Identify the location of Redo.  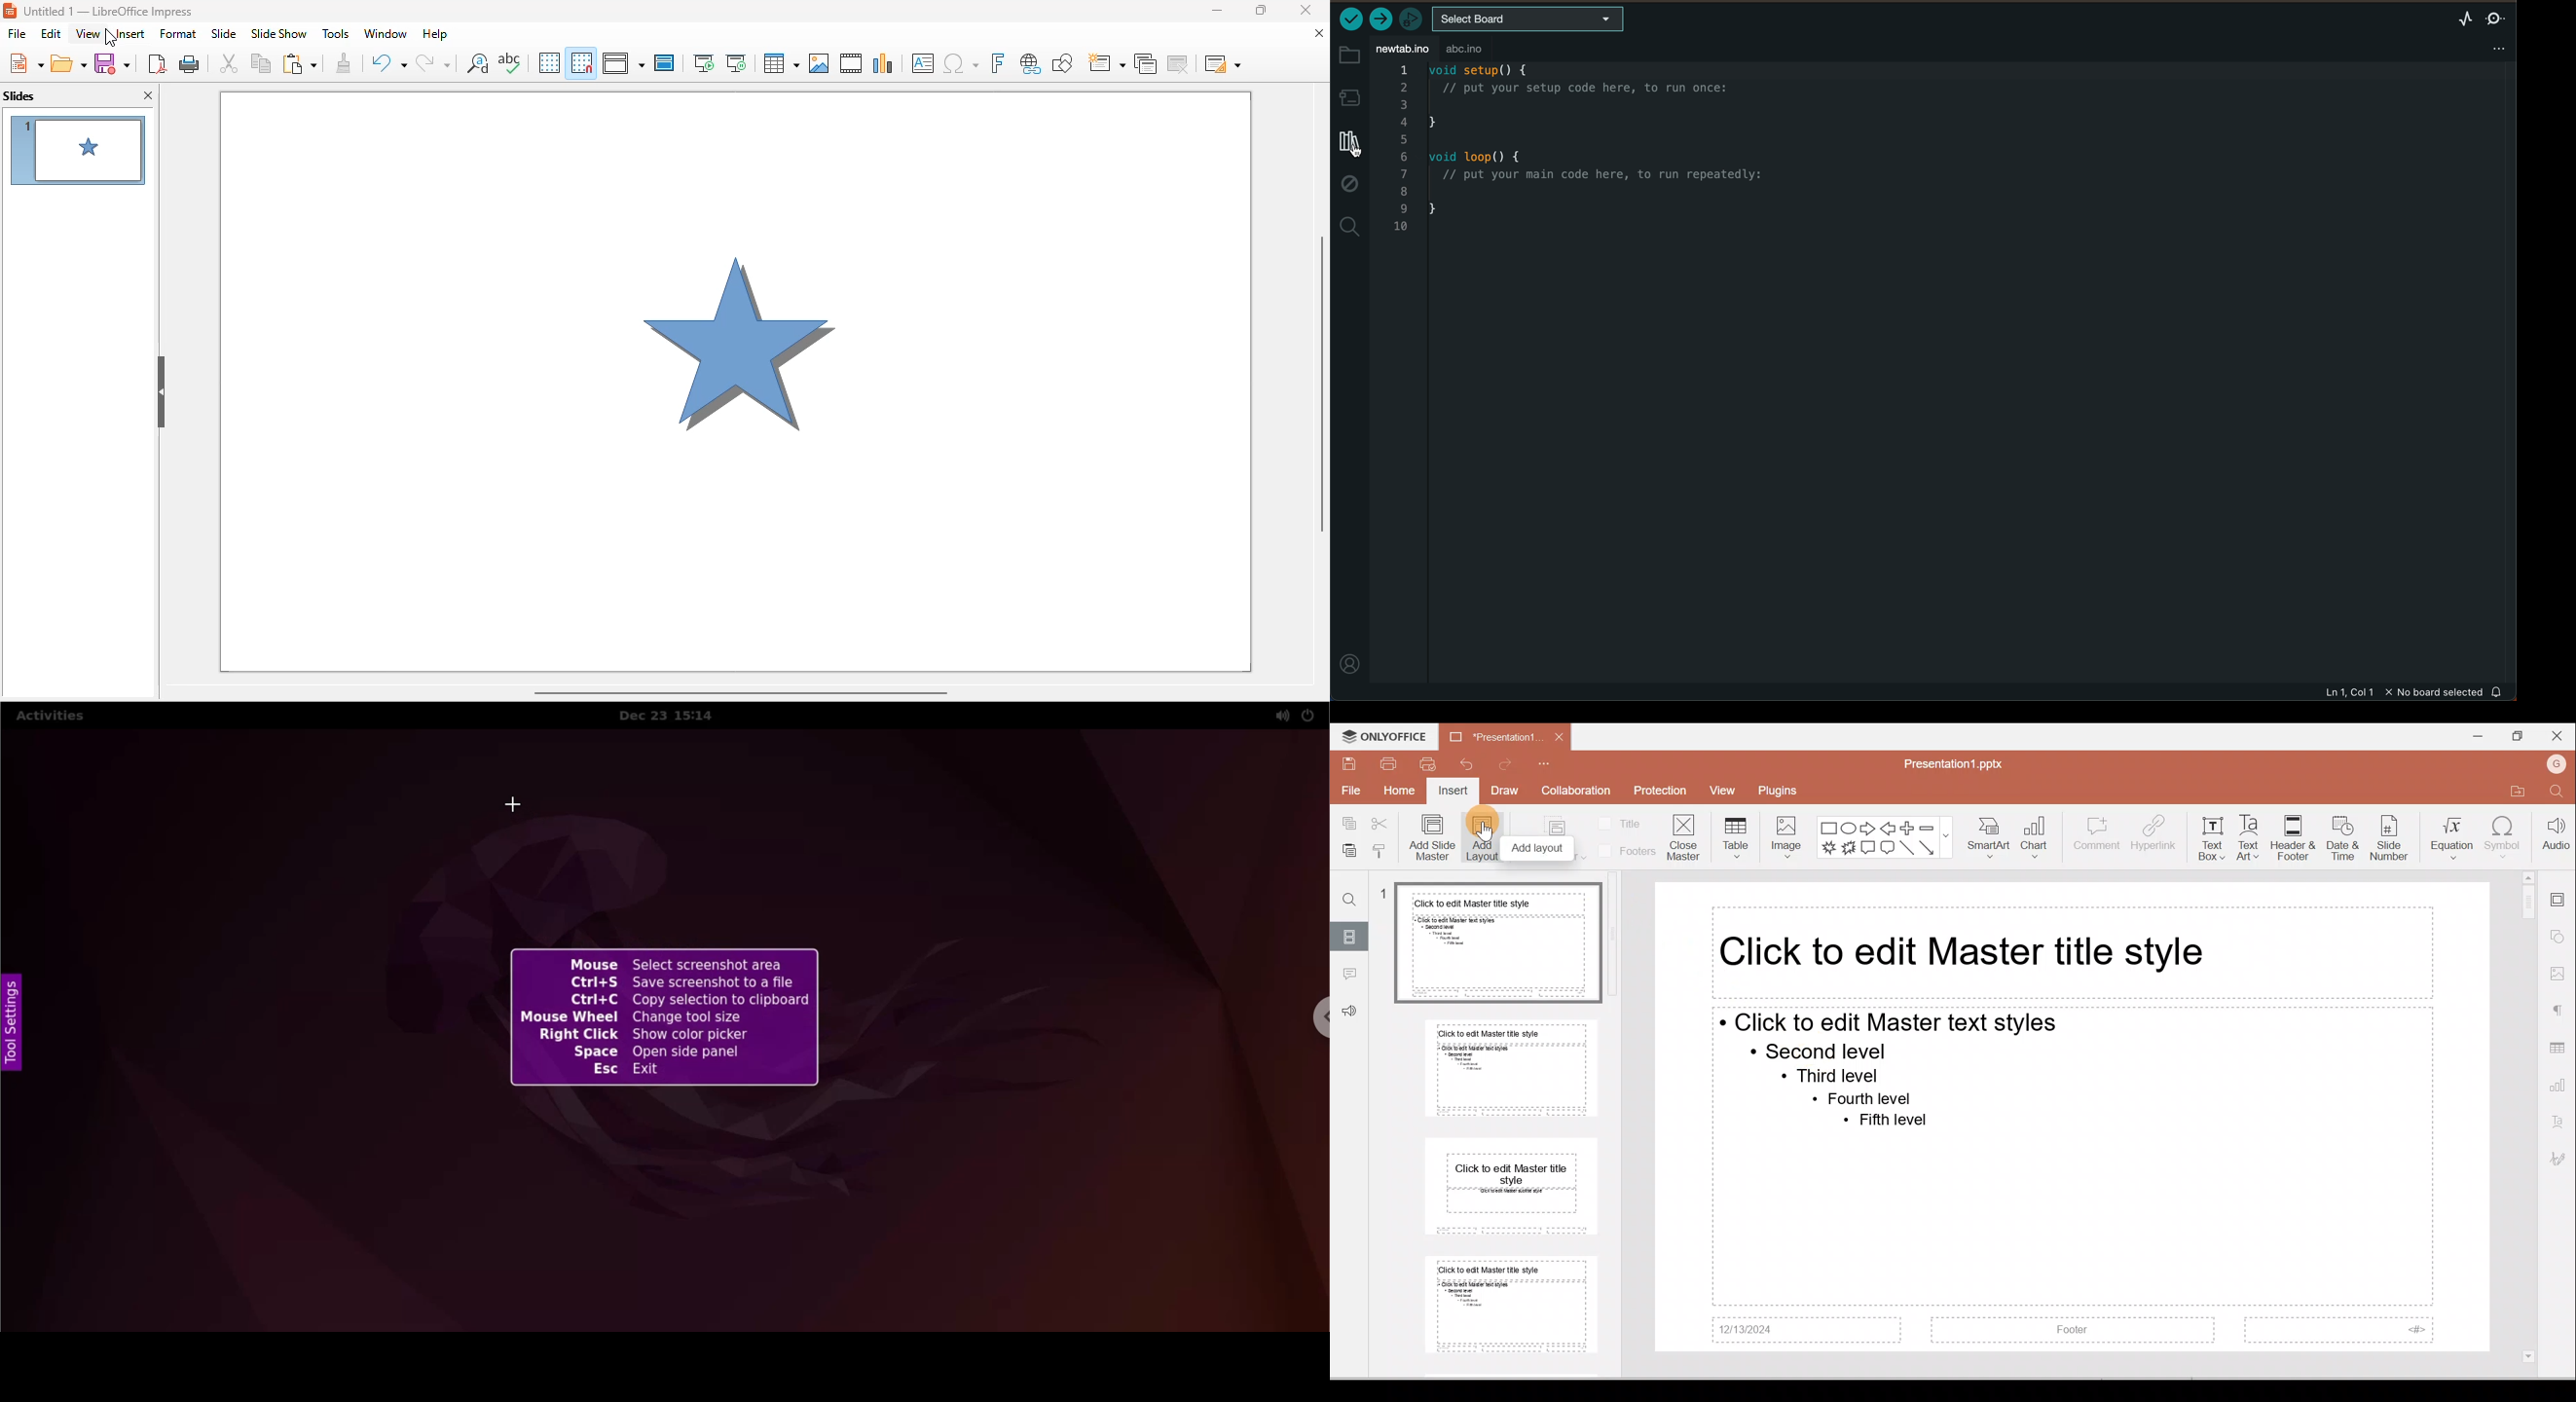
(1509, 763).